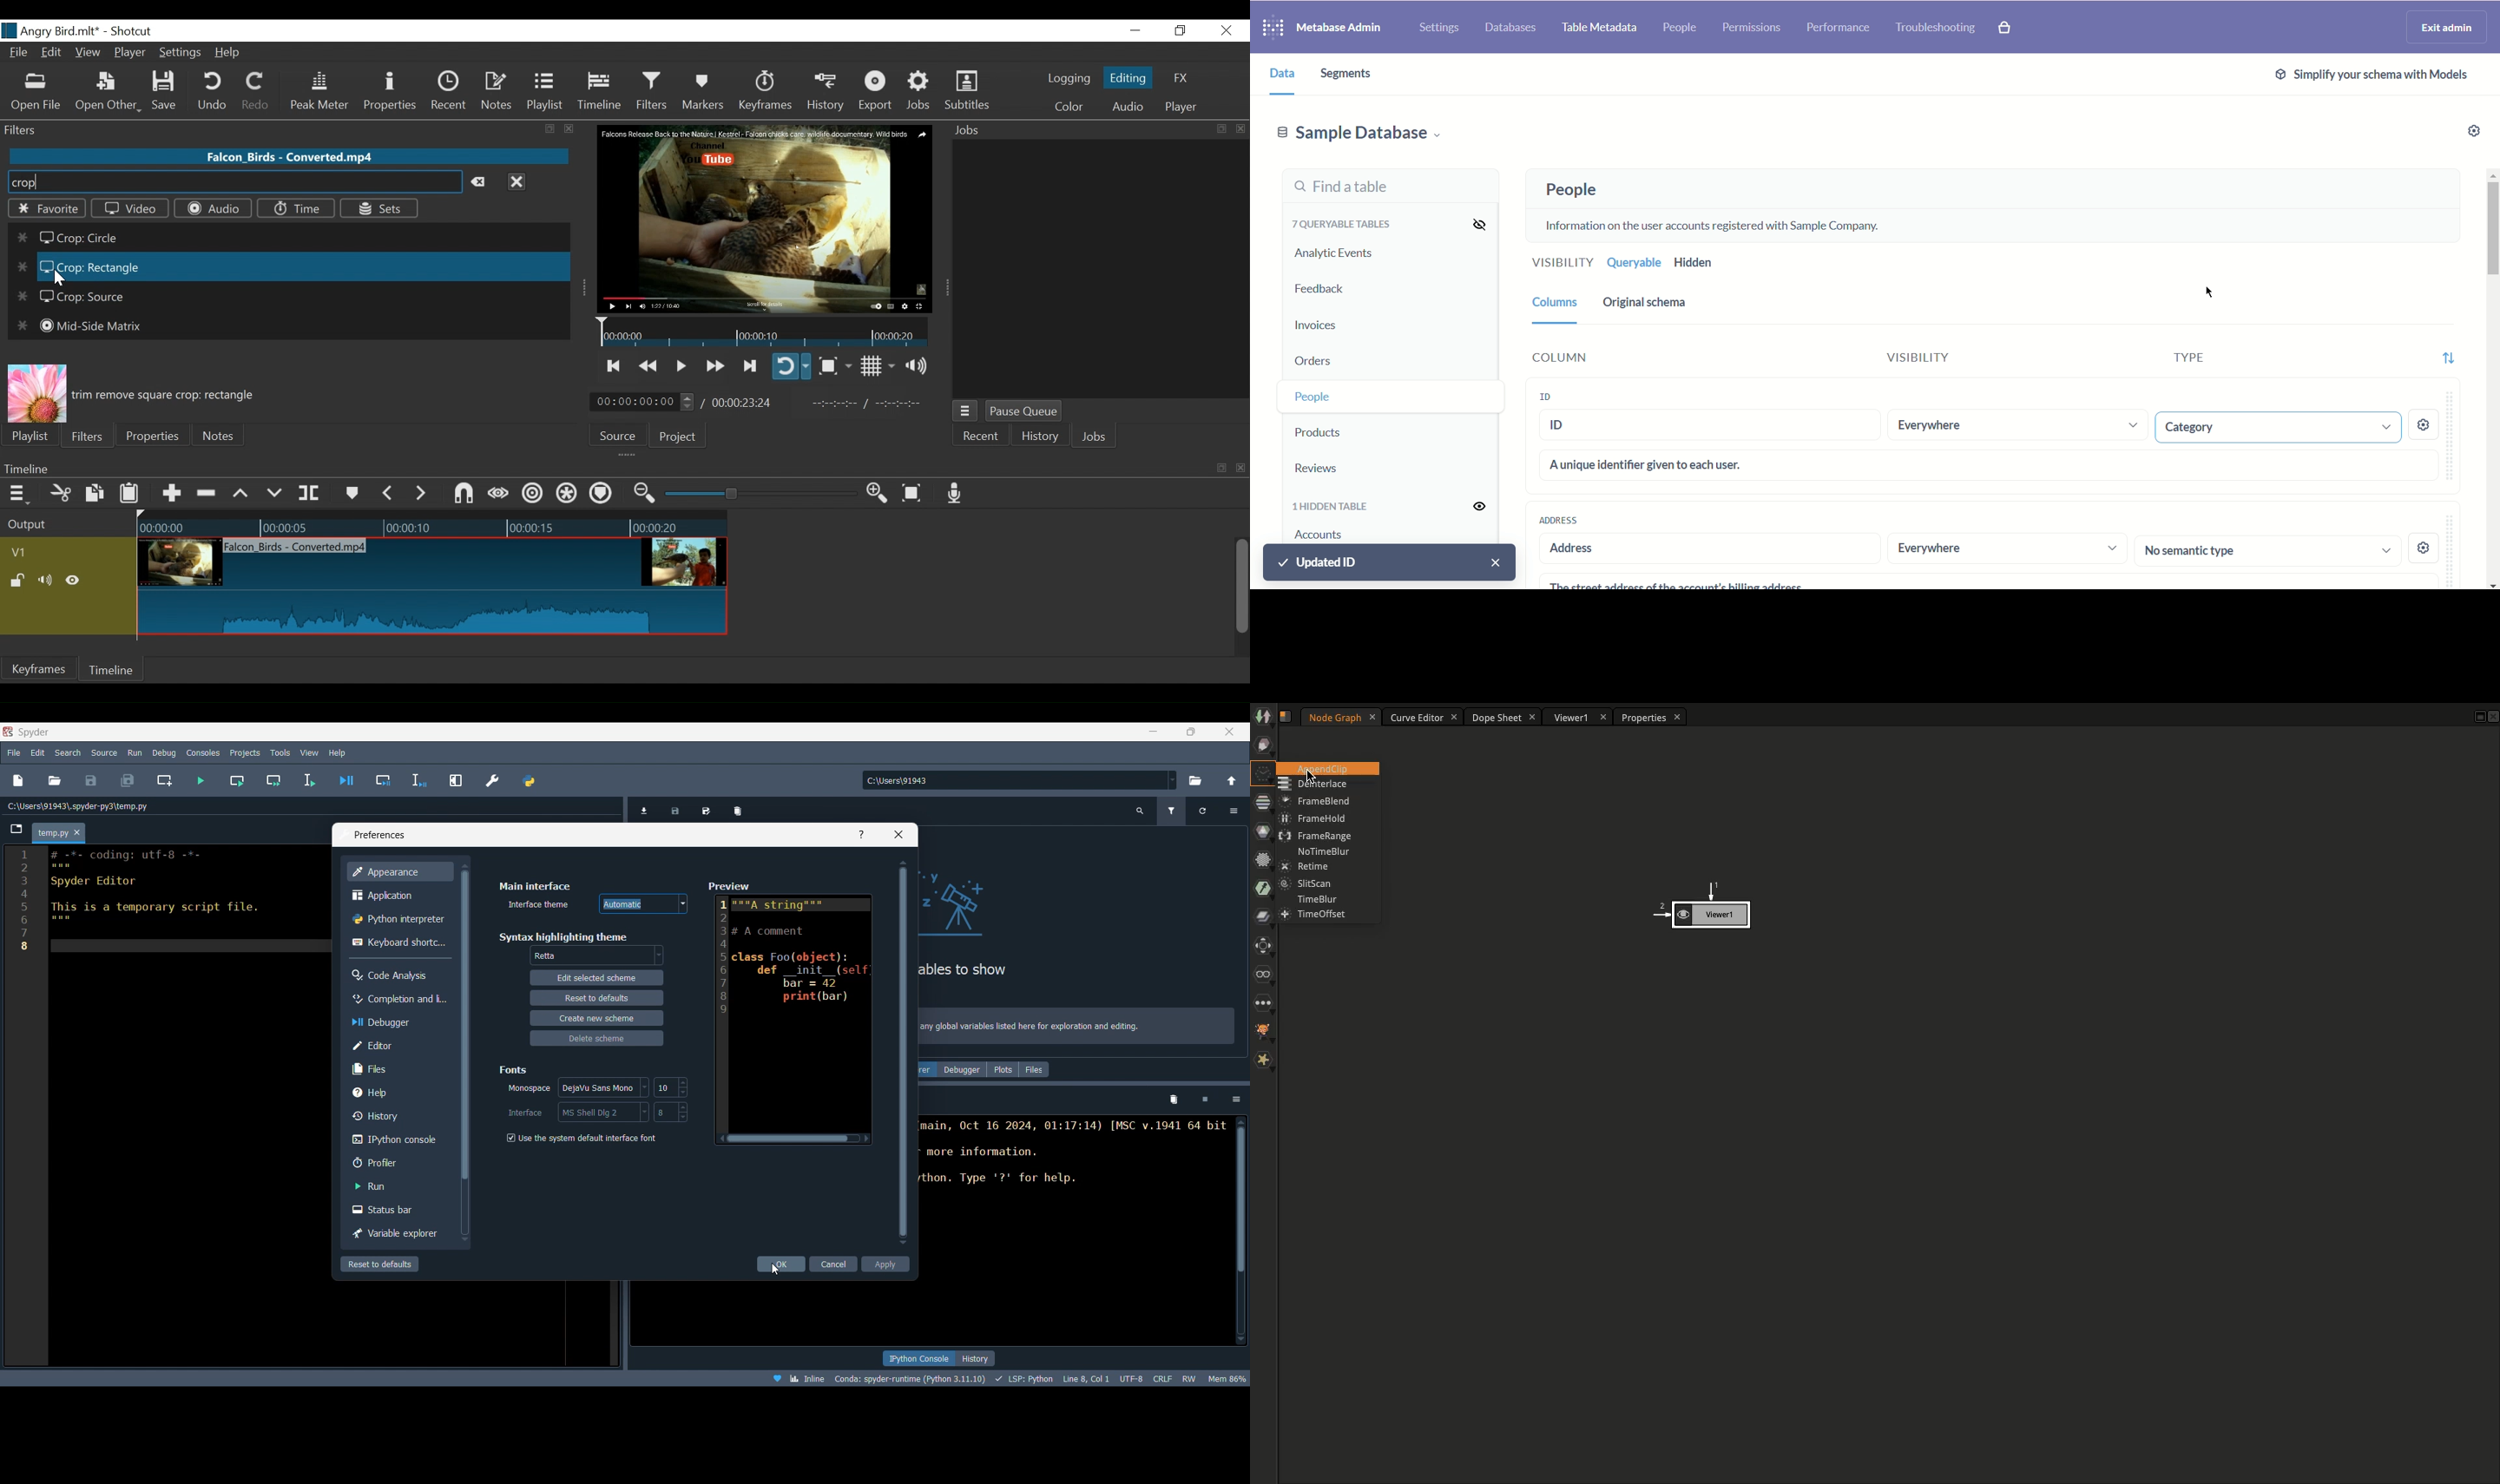  I want to click on Settings, so click(181, 54).